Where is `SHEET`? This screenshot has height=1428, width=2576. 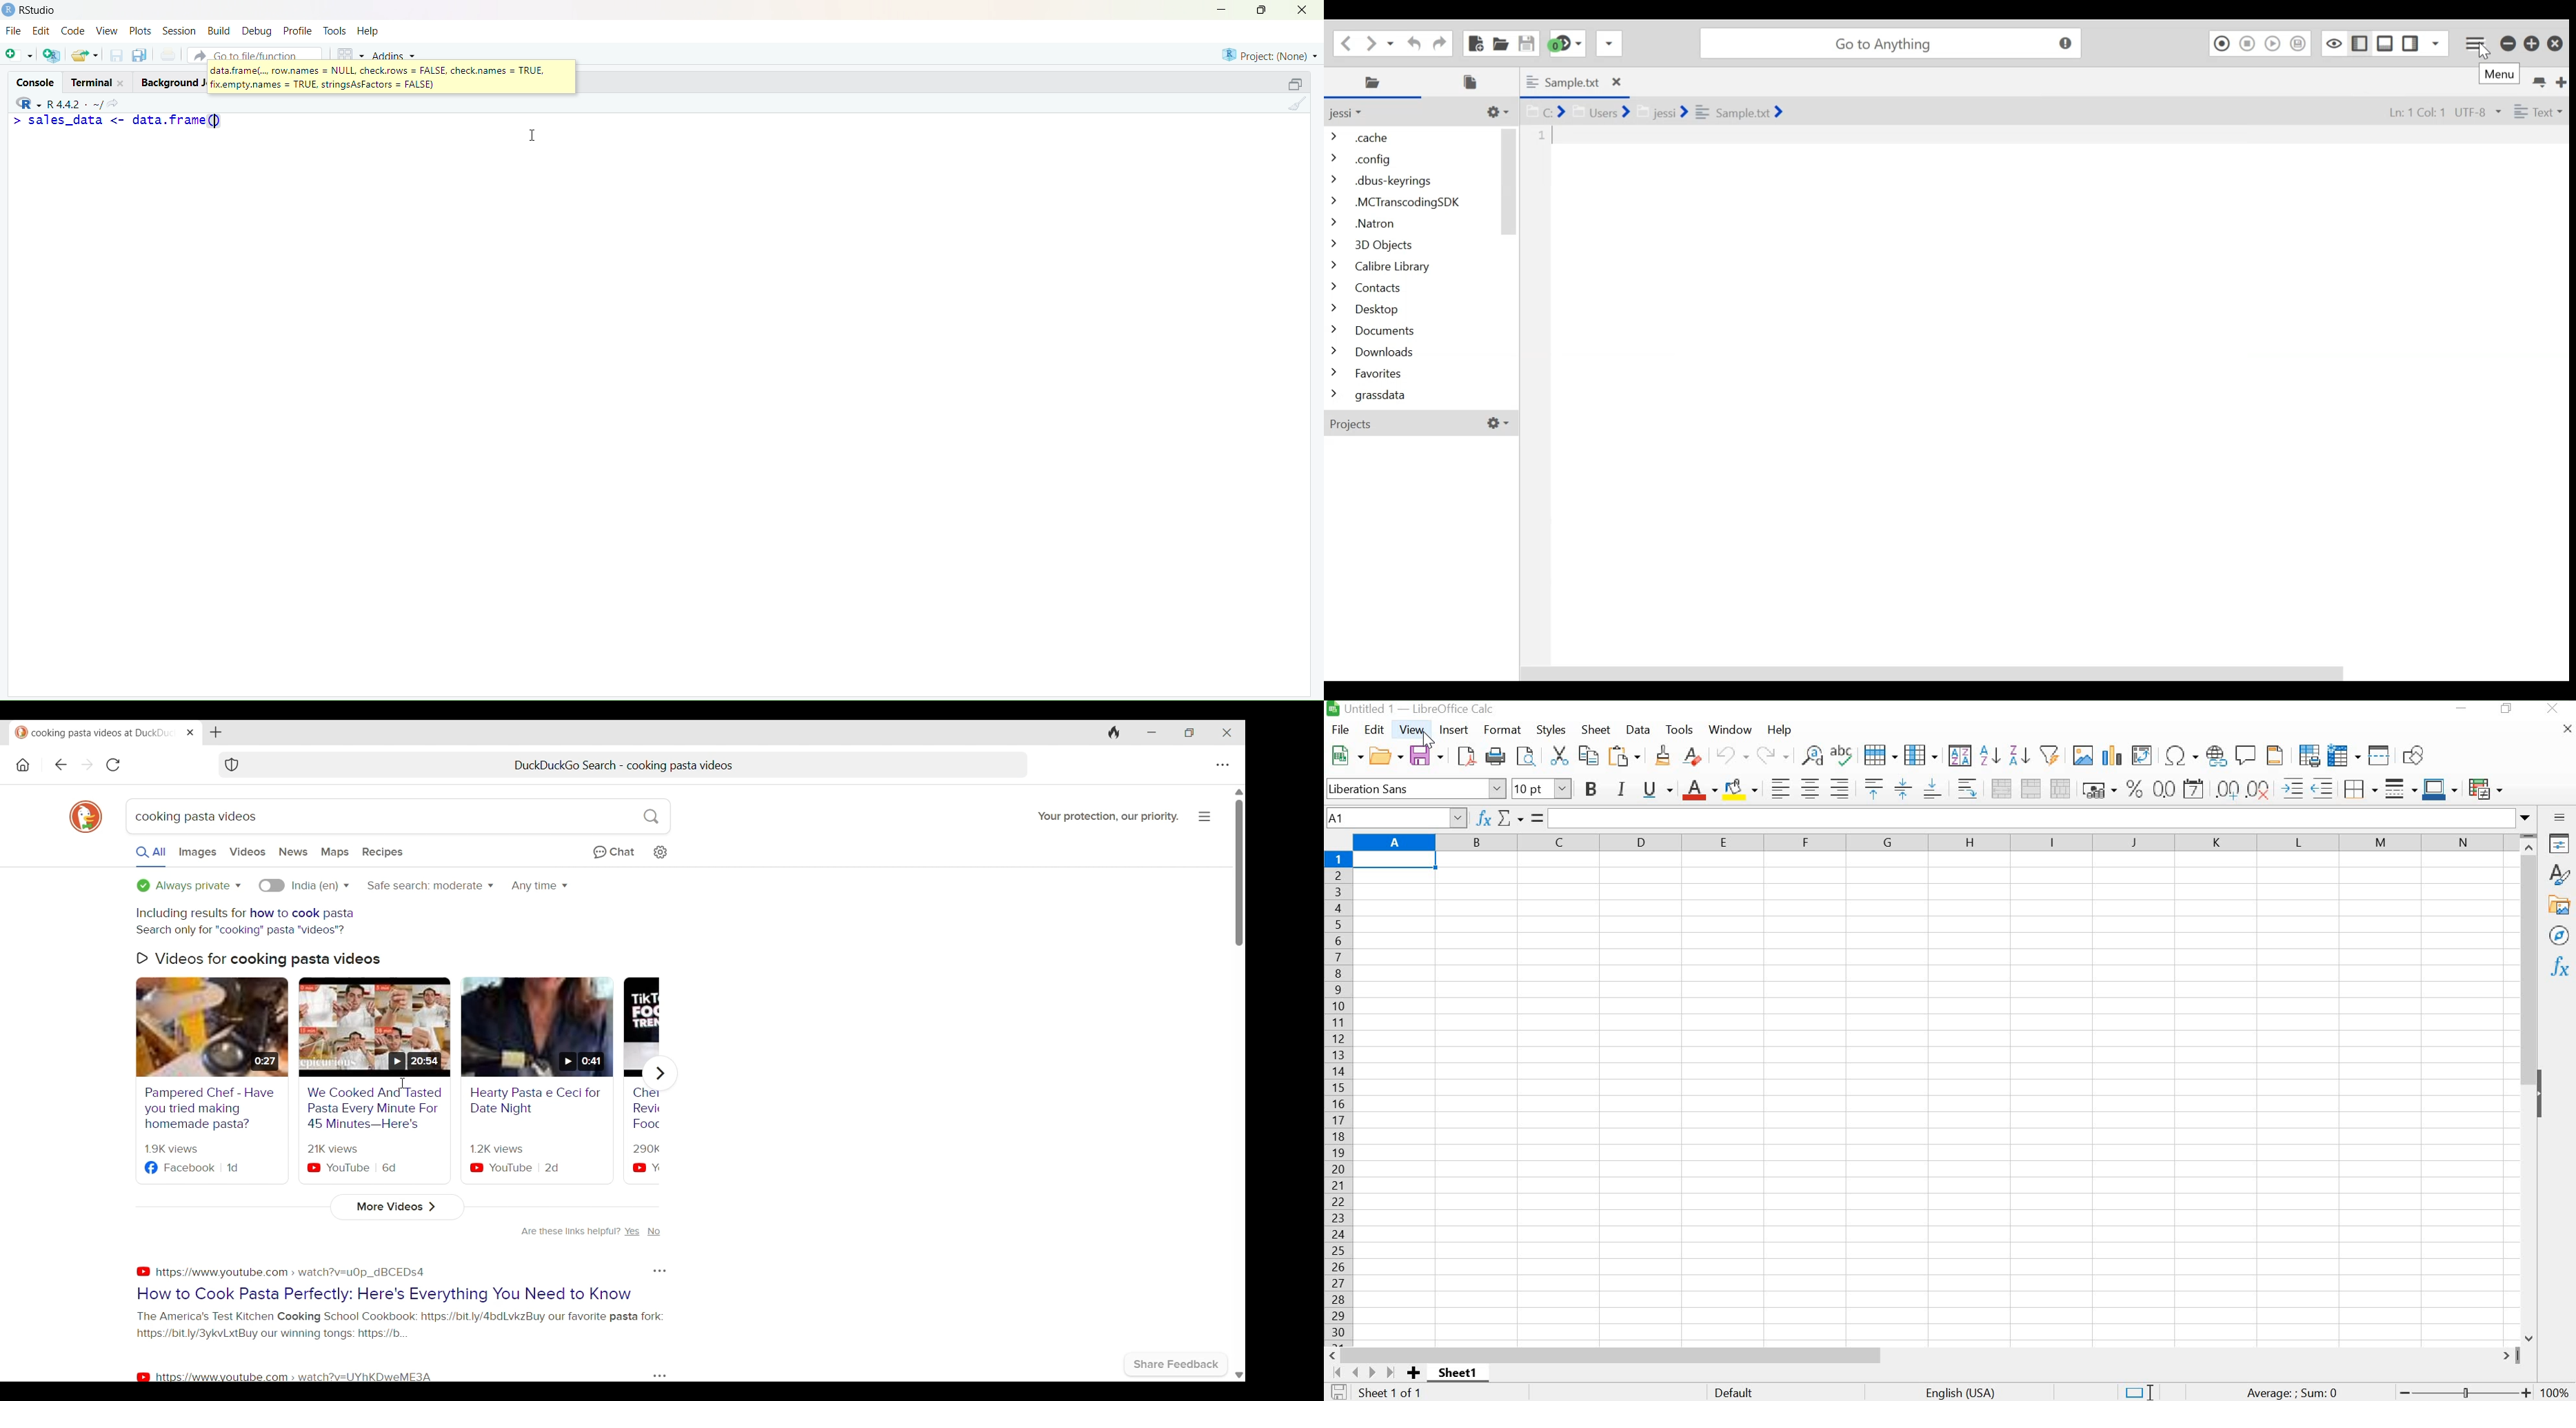
SHEET is located at coordinates (1461, 1376).